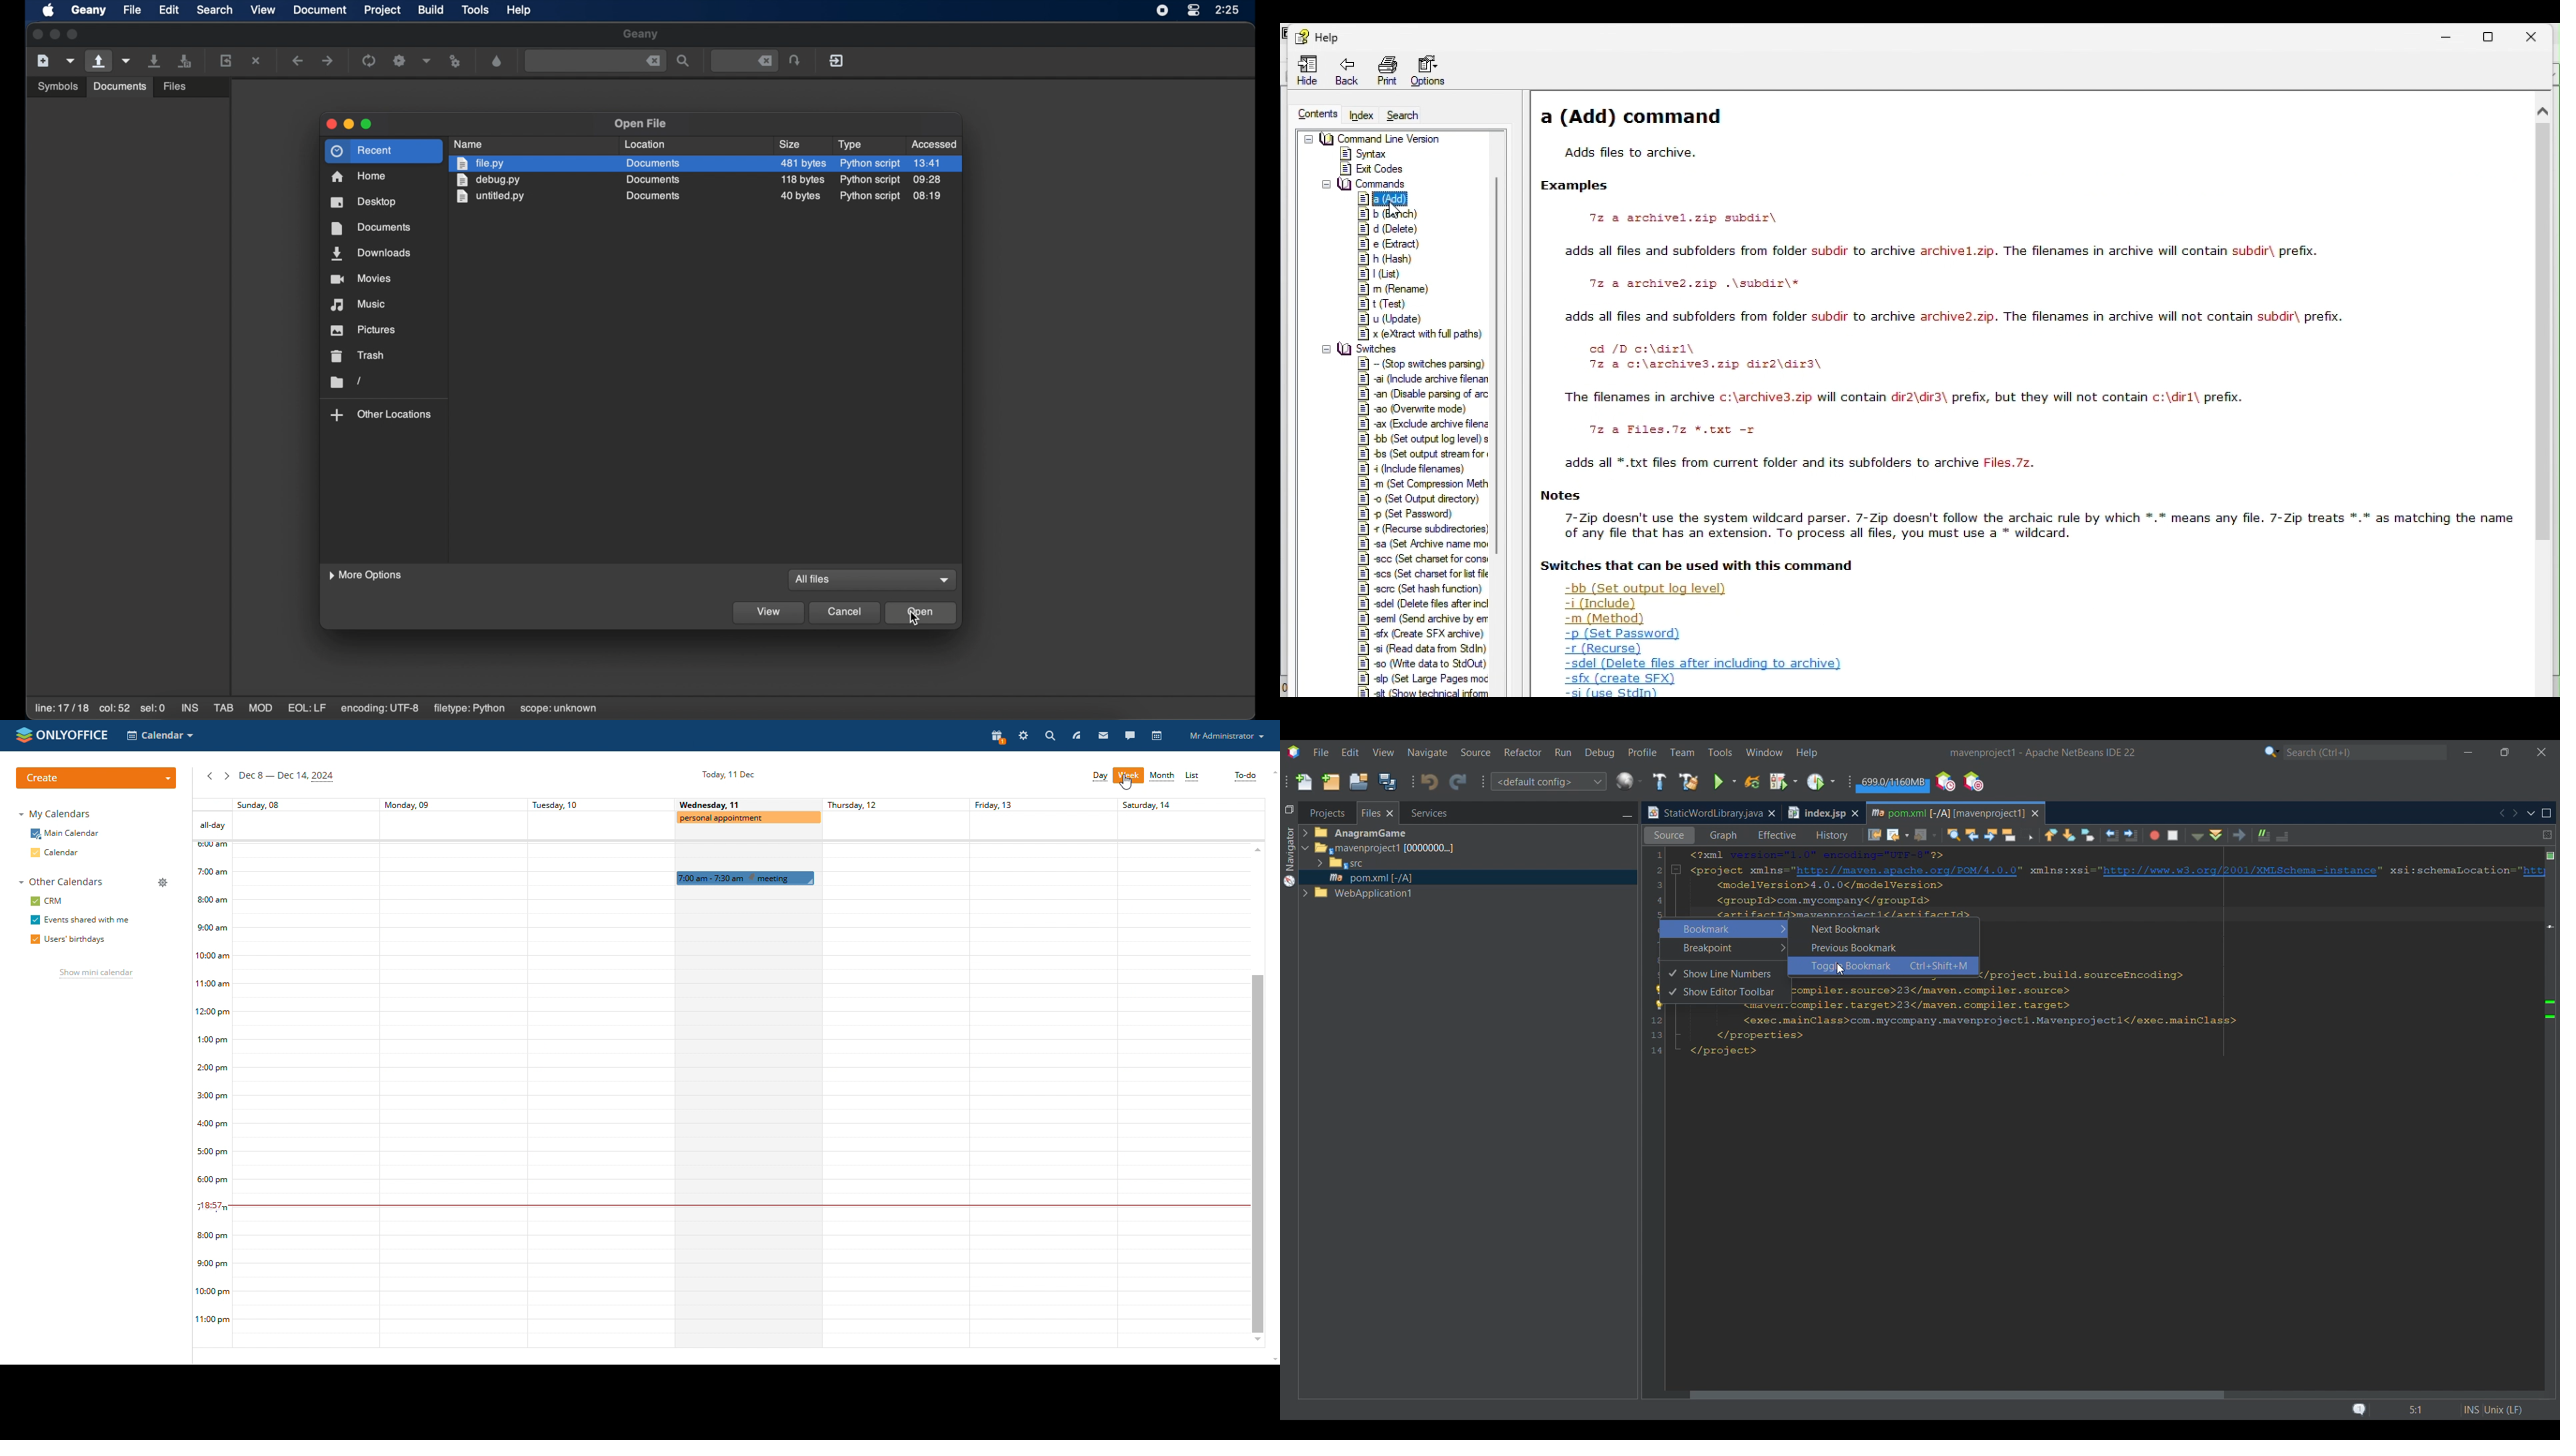 The image size is (2576, 1456). What do you see at coordinates (998, 736) in the screenshot?
I see `present` at bounding box center [998, 736].